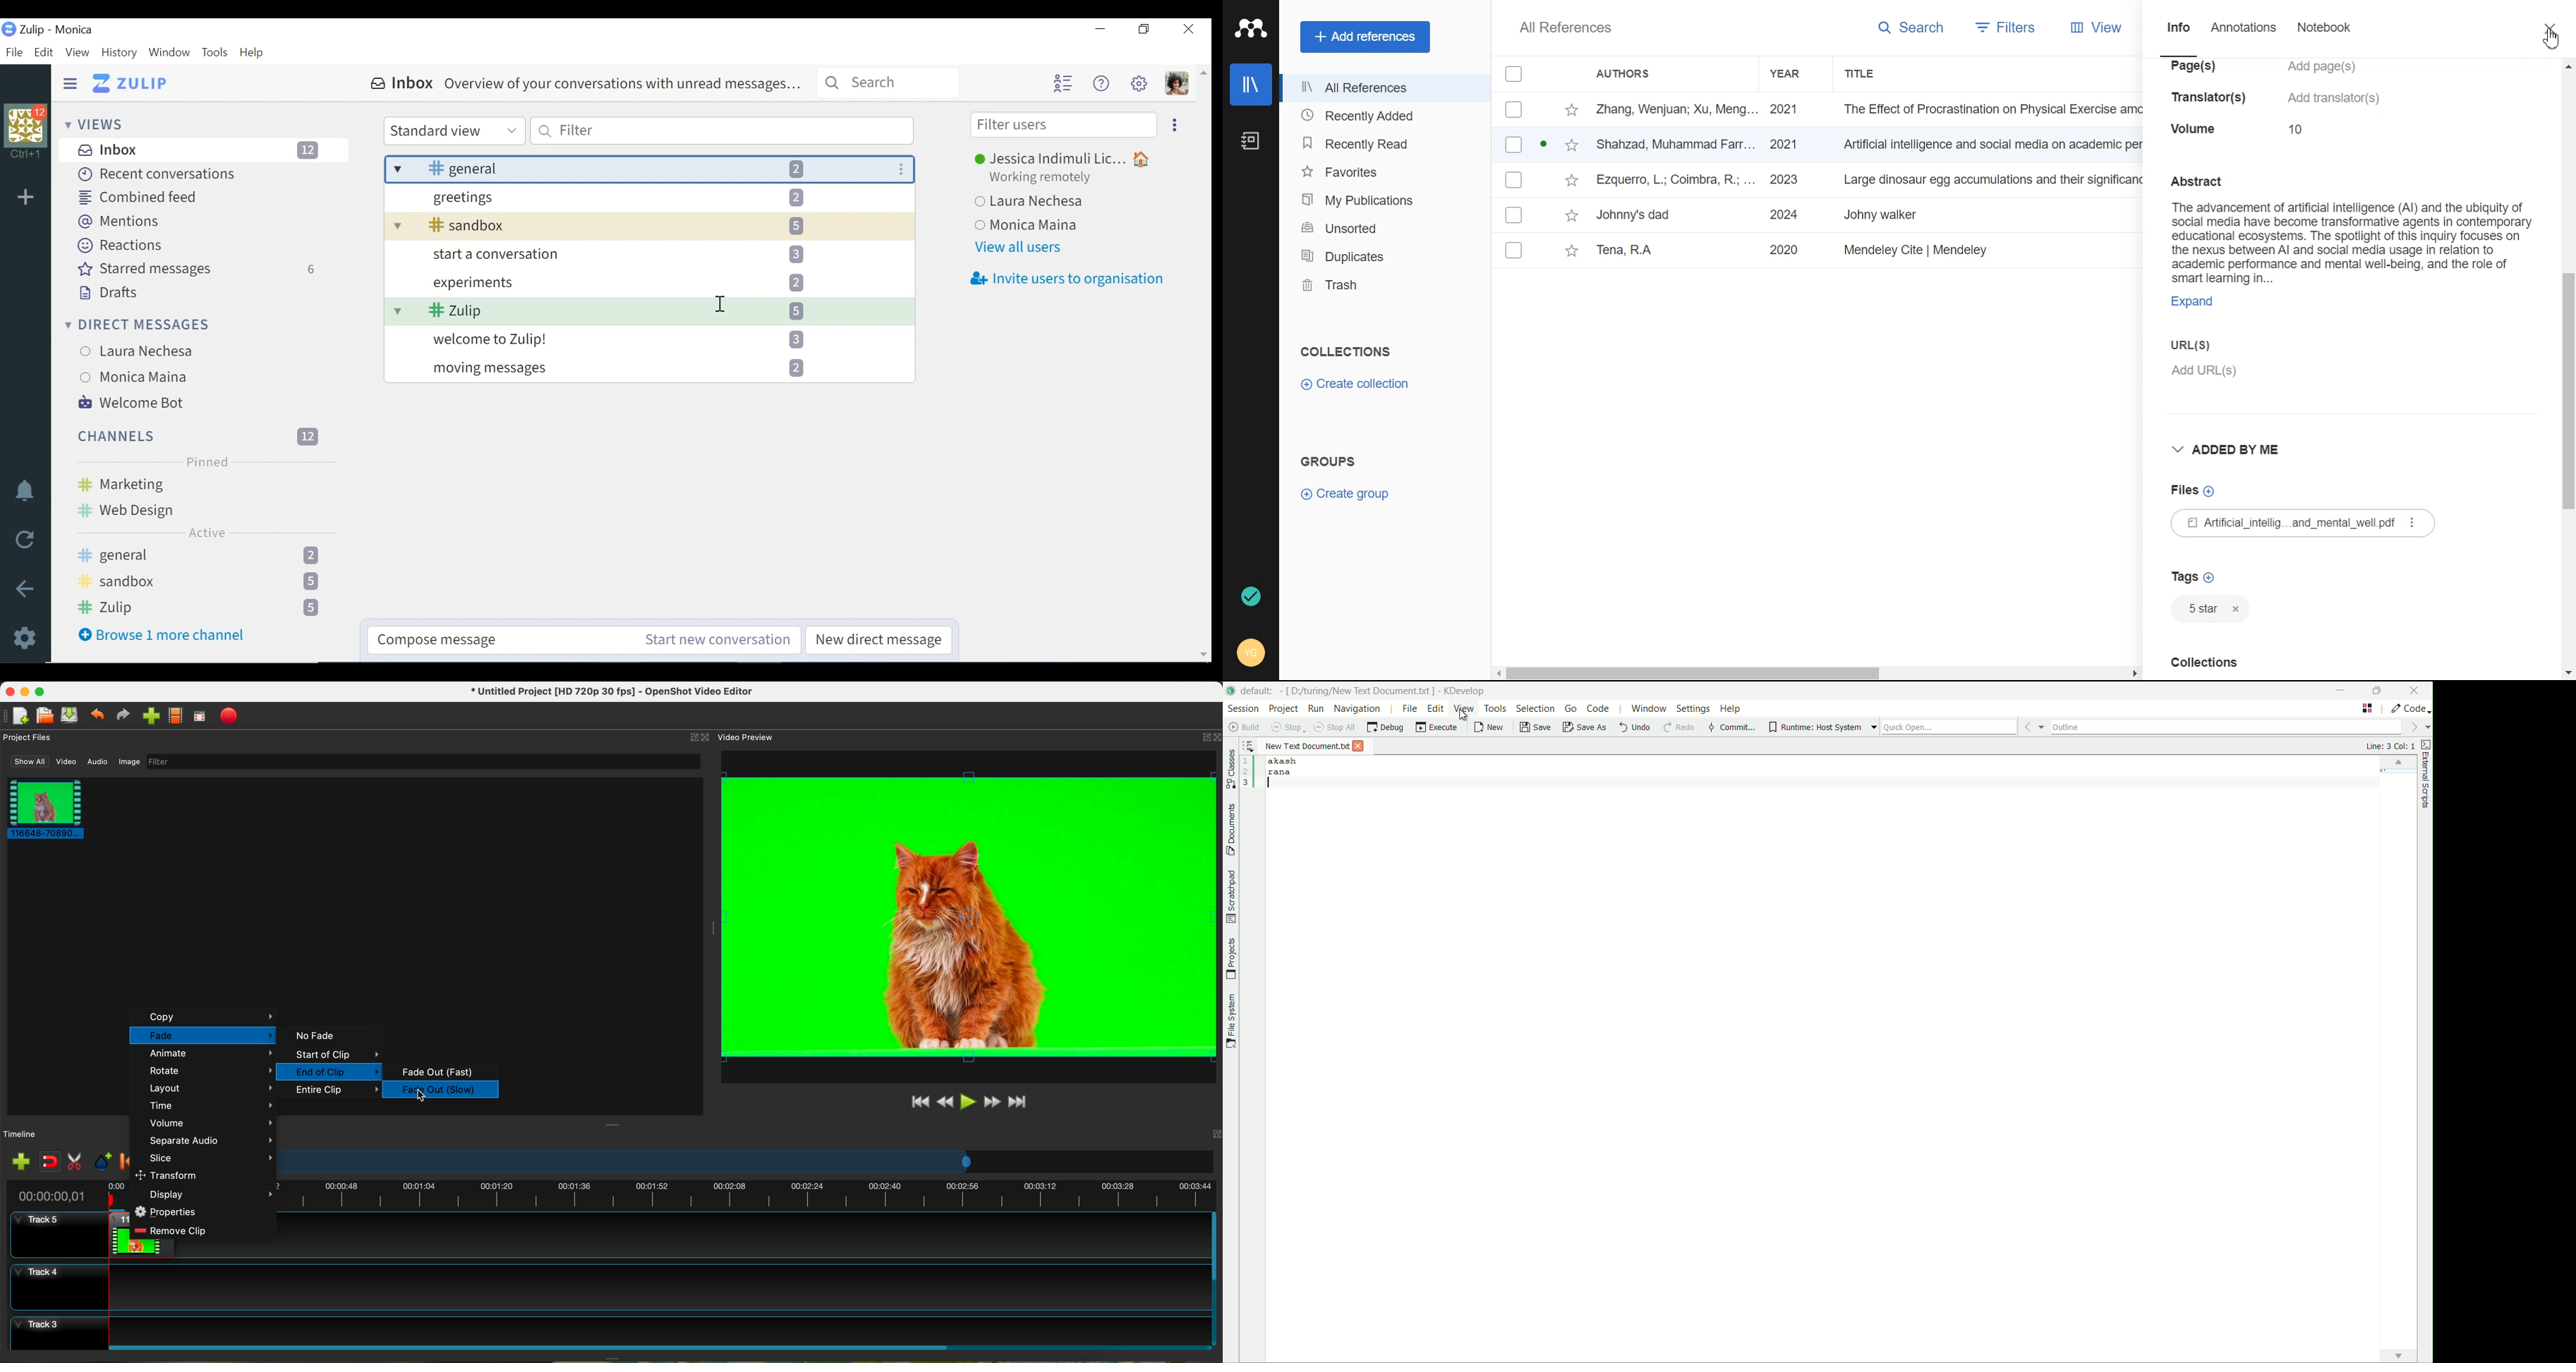  Describe the element at coordinates (198, 555) in the screenshot. I see `#general 2` at that location.